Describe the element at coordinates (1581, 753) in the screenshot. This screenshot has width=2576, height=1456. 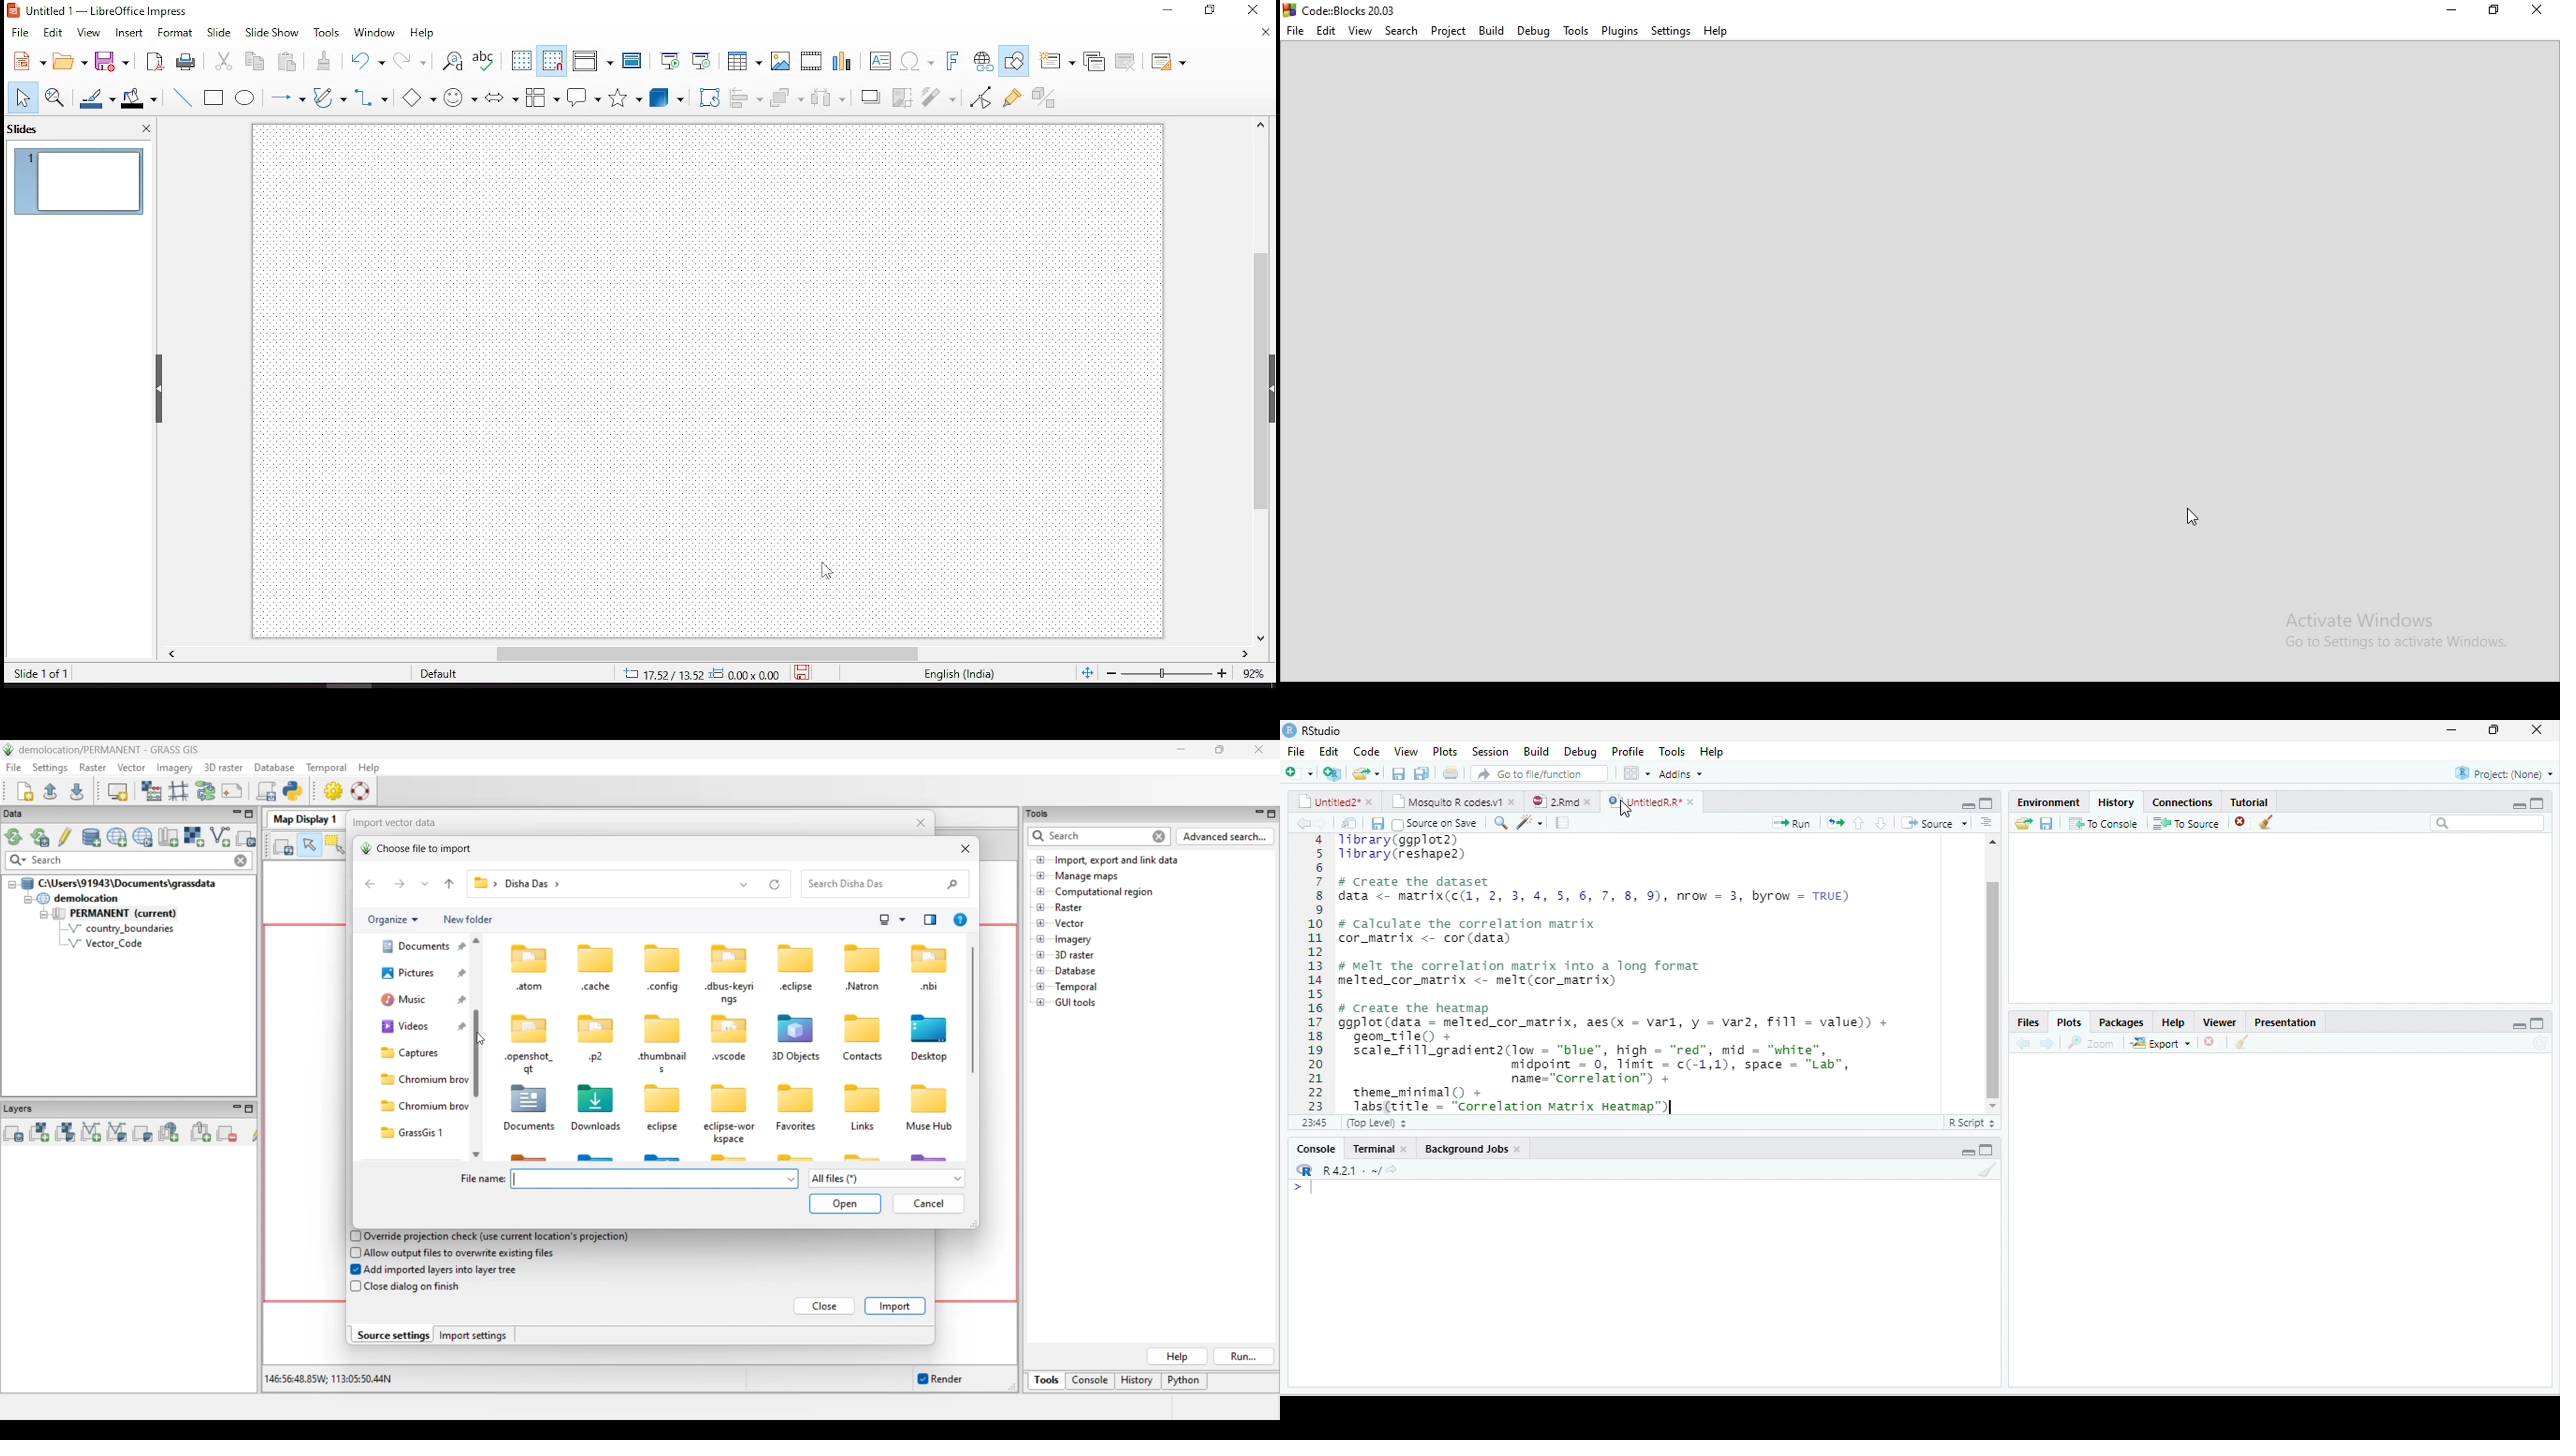
I see `debug` at that location.